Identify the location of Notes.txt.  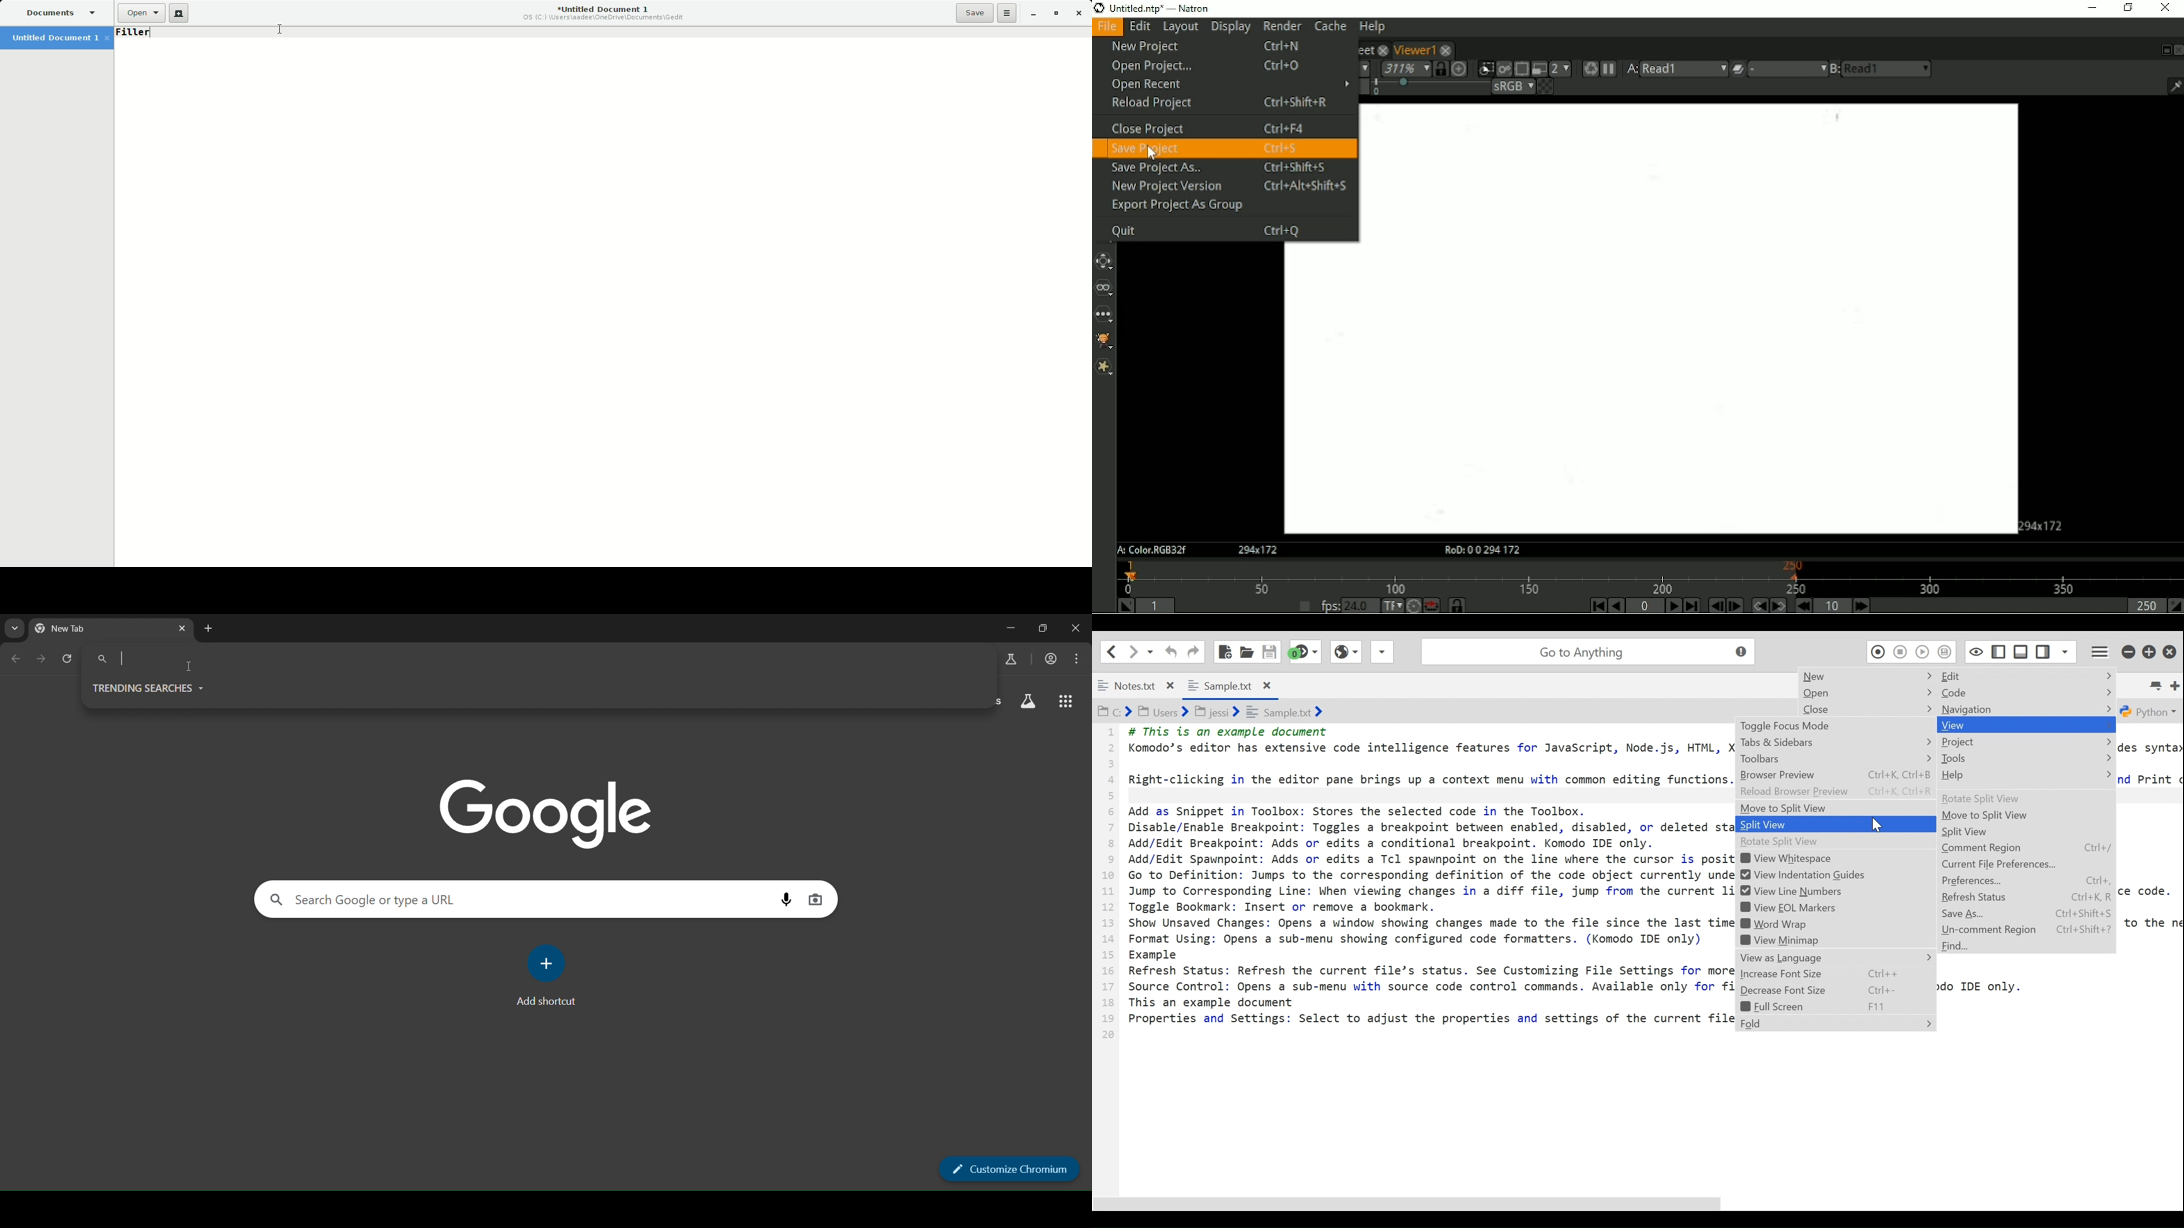
(1137, 686).